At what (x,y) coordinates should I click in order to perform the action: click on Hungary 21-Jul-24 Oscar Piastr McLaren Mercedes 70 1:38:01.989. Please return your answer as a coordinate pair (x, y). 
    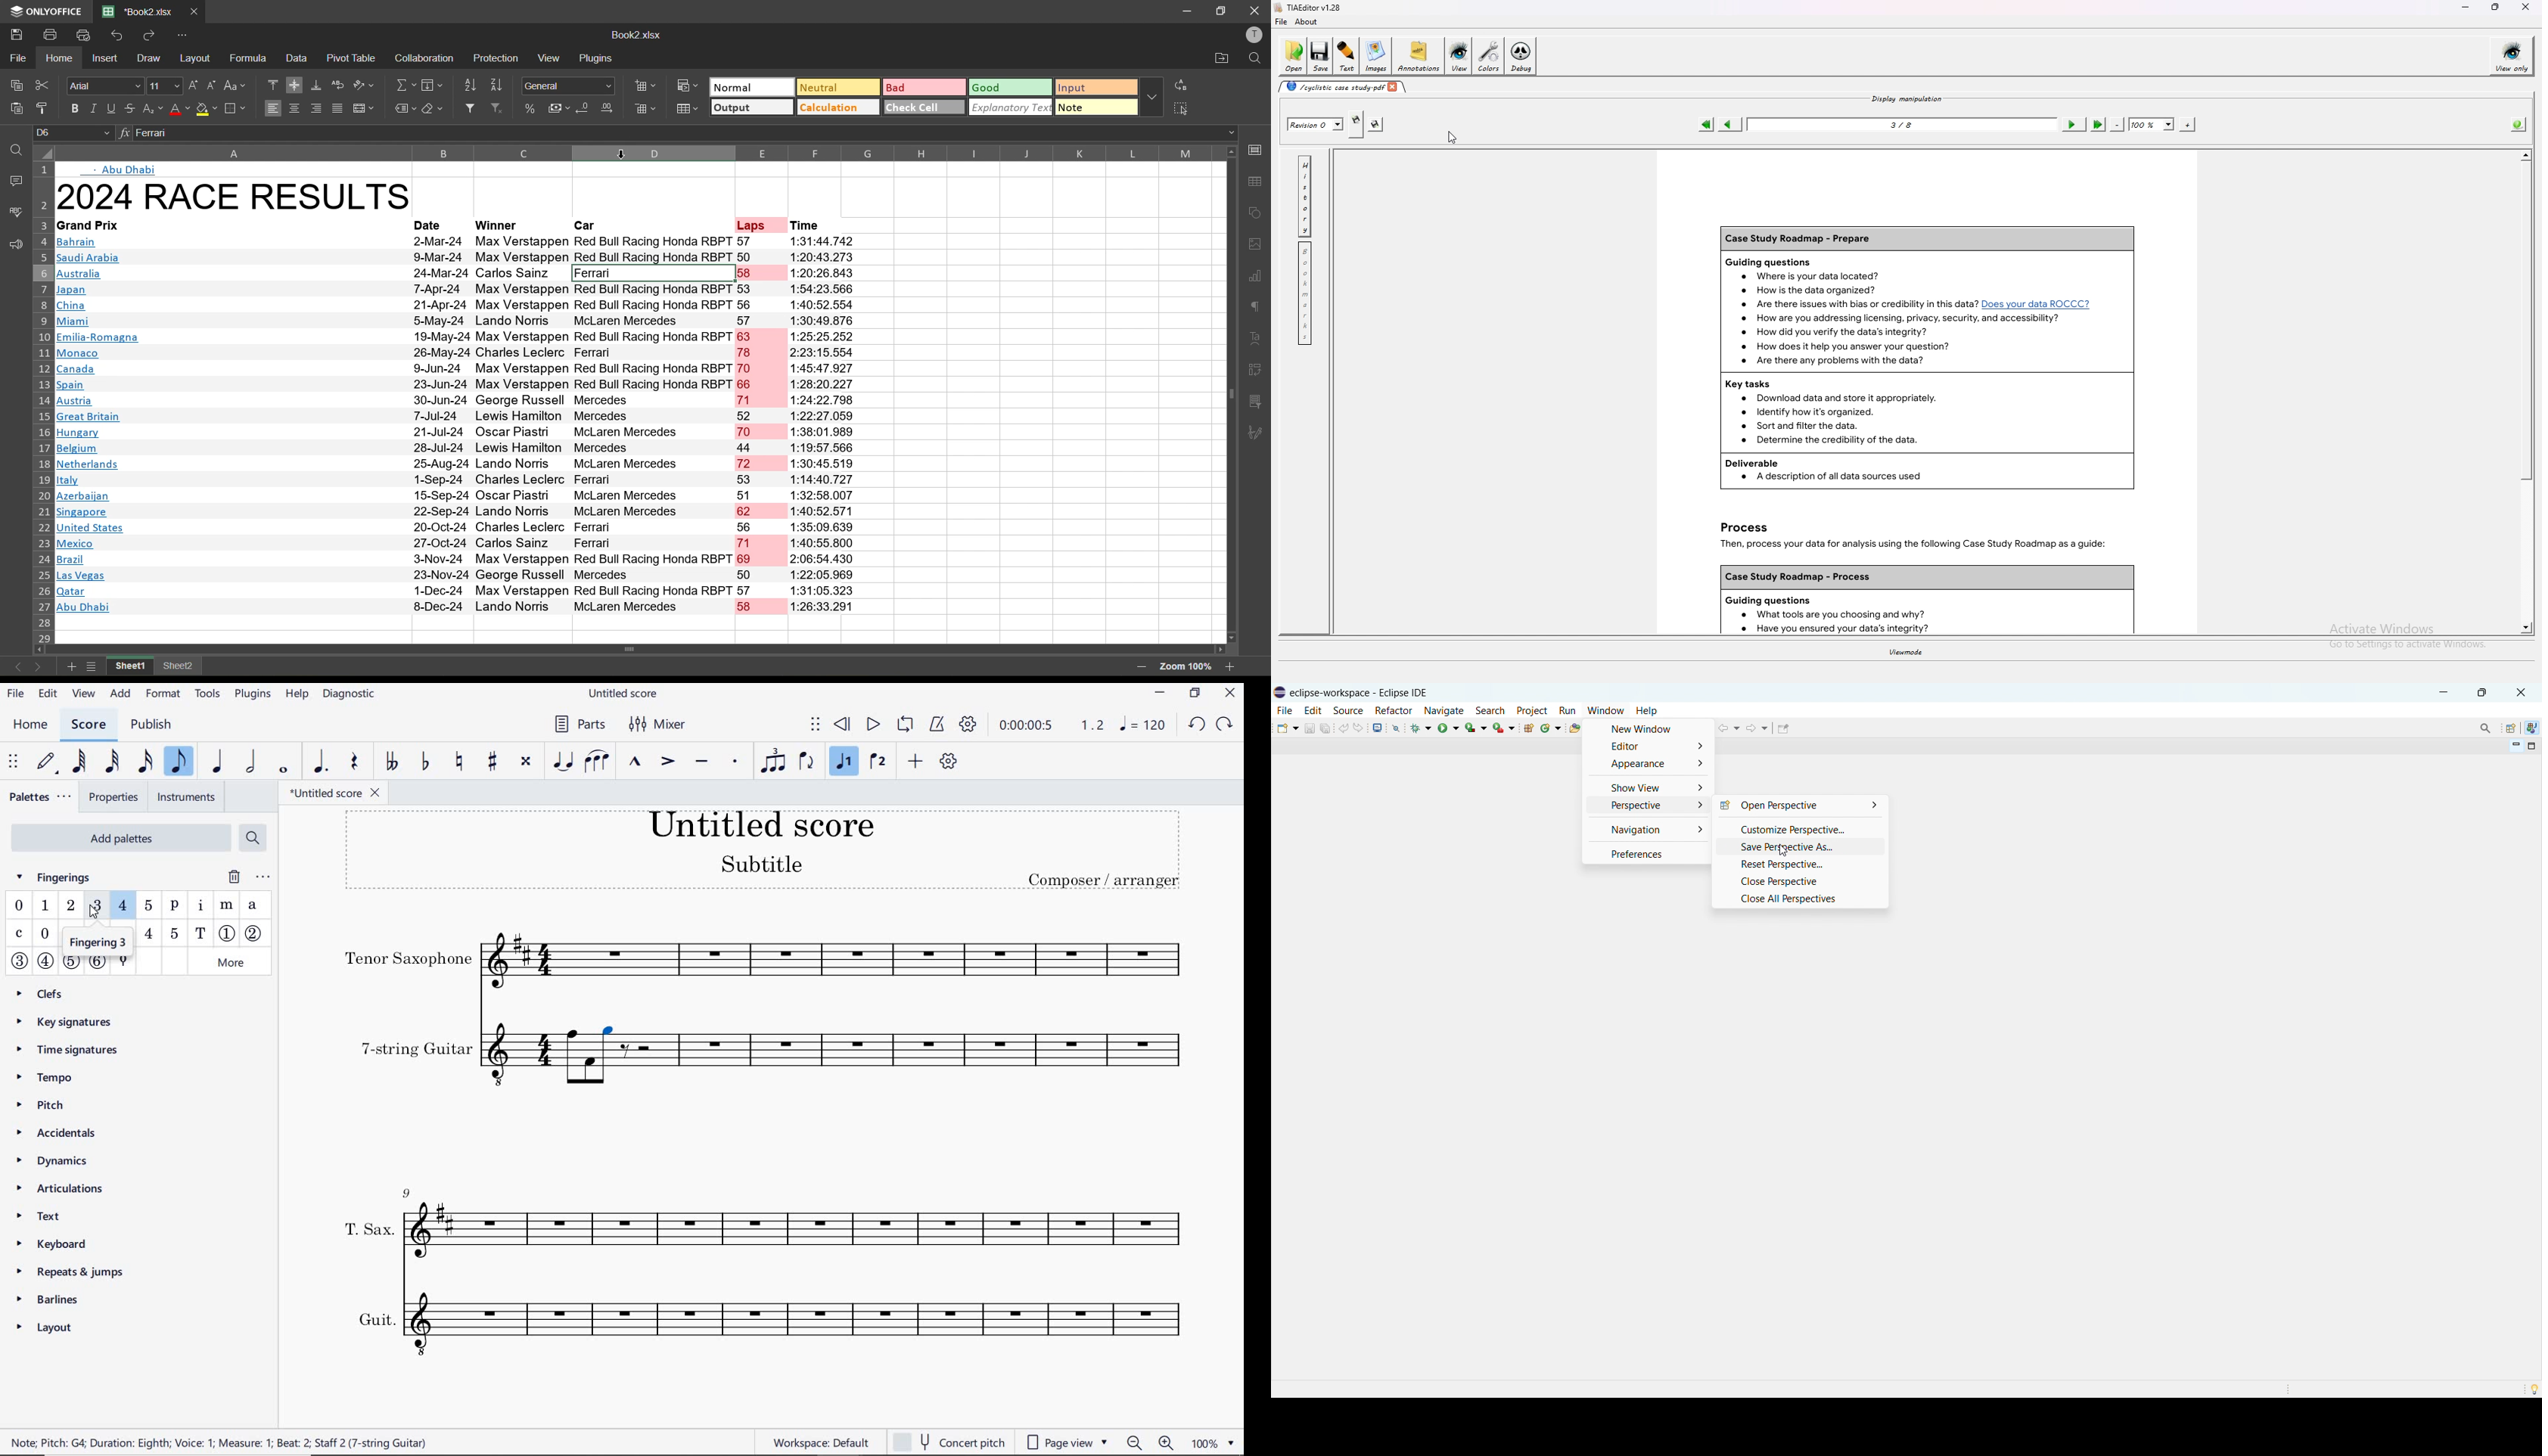
    Looking at the image, I should click on (459, 432).